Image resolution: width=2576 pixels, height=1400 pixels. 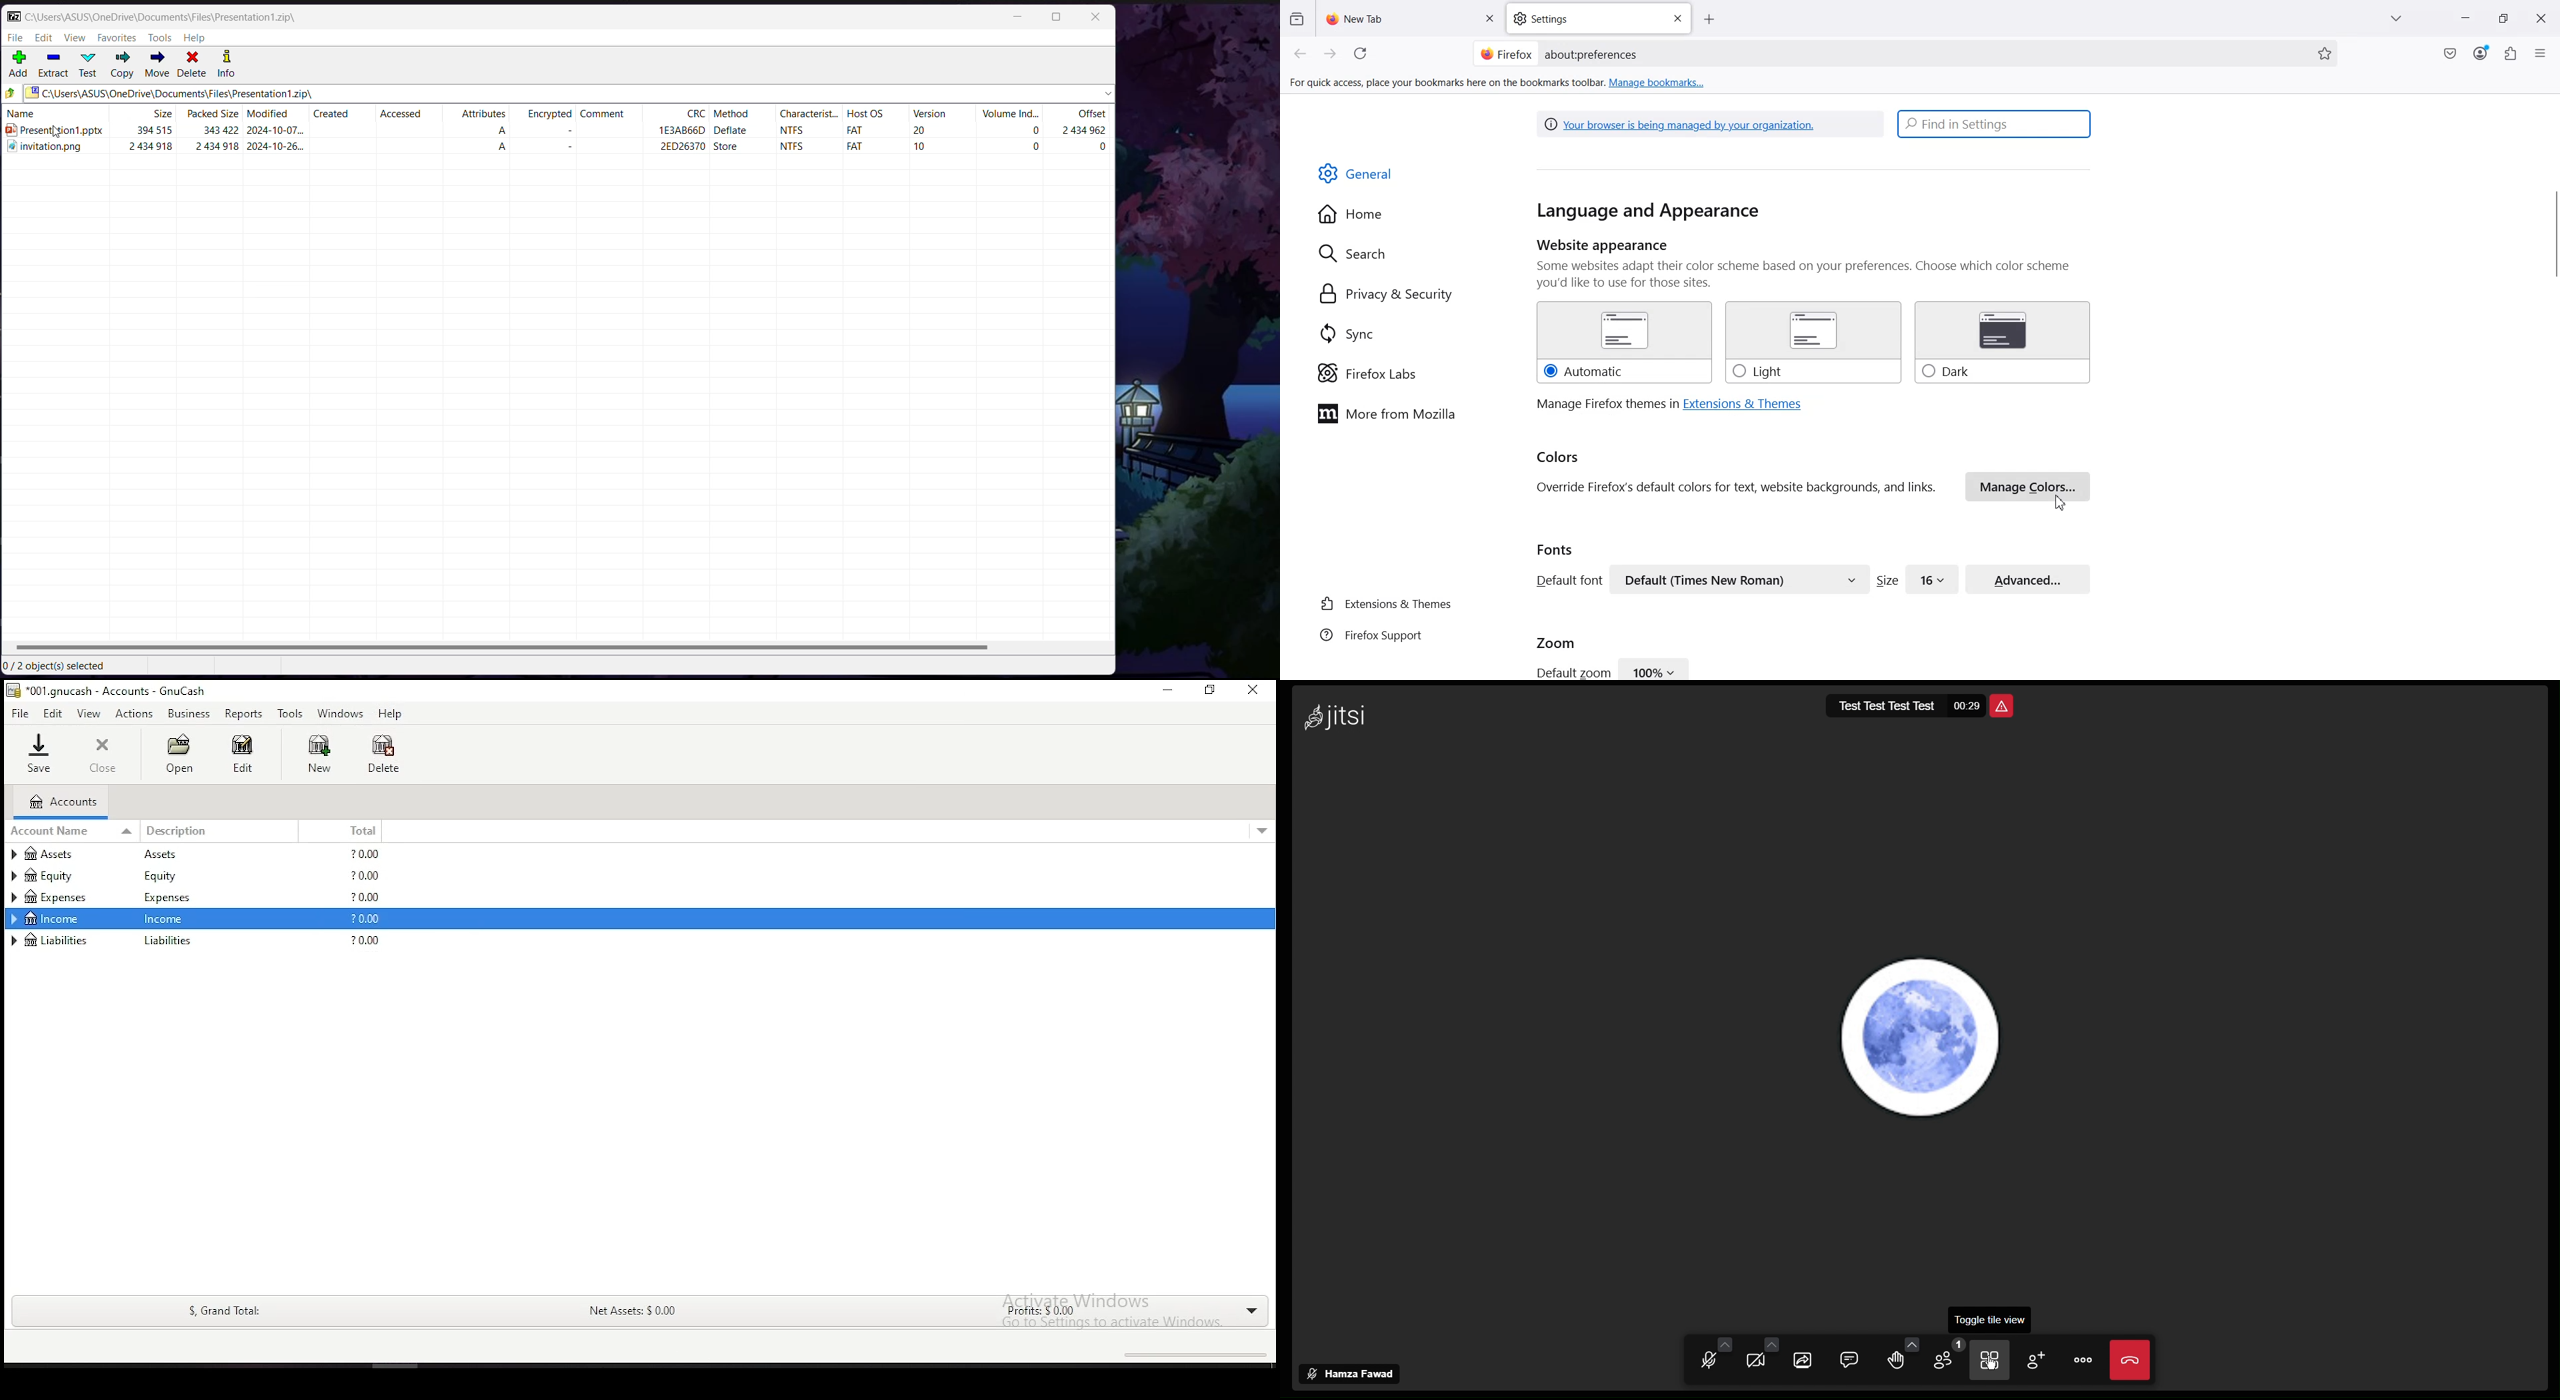 What do you see at coordinates (1301, 54) in the screenshot?
I see `Backward` at bounding box center [1301, 54].